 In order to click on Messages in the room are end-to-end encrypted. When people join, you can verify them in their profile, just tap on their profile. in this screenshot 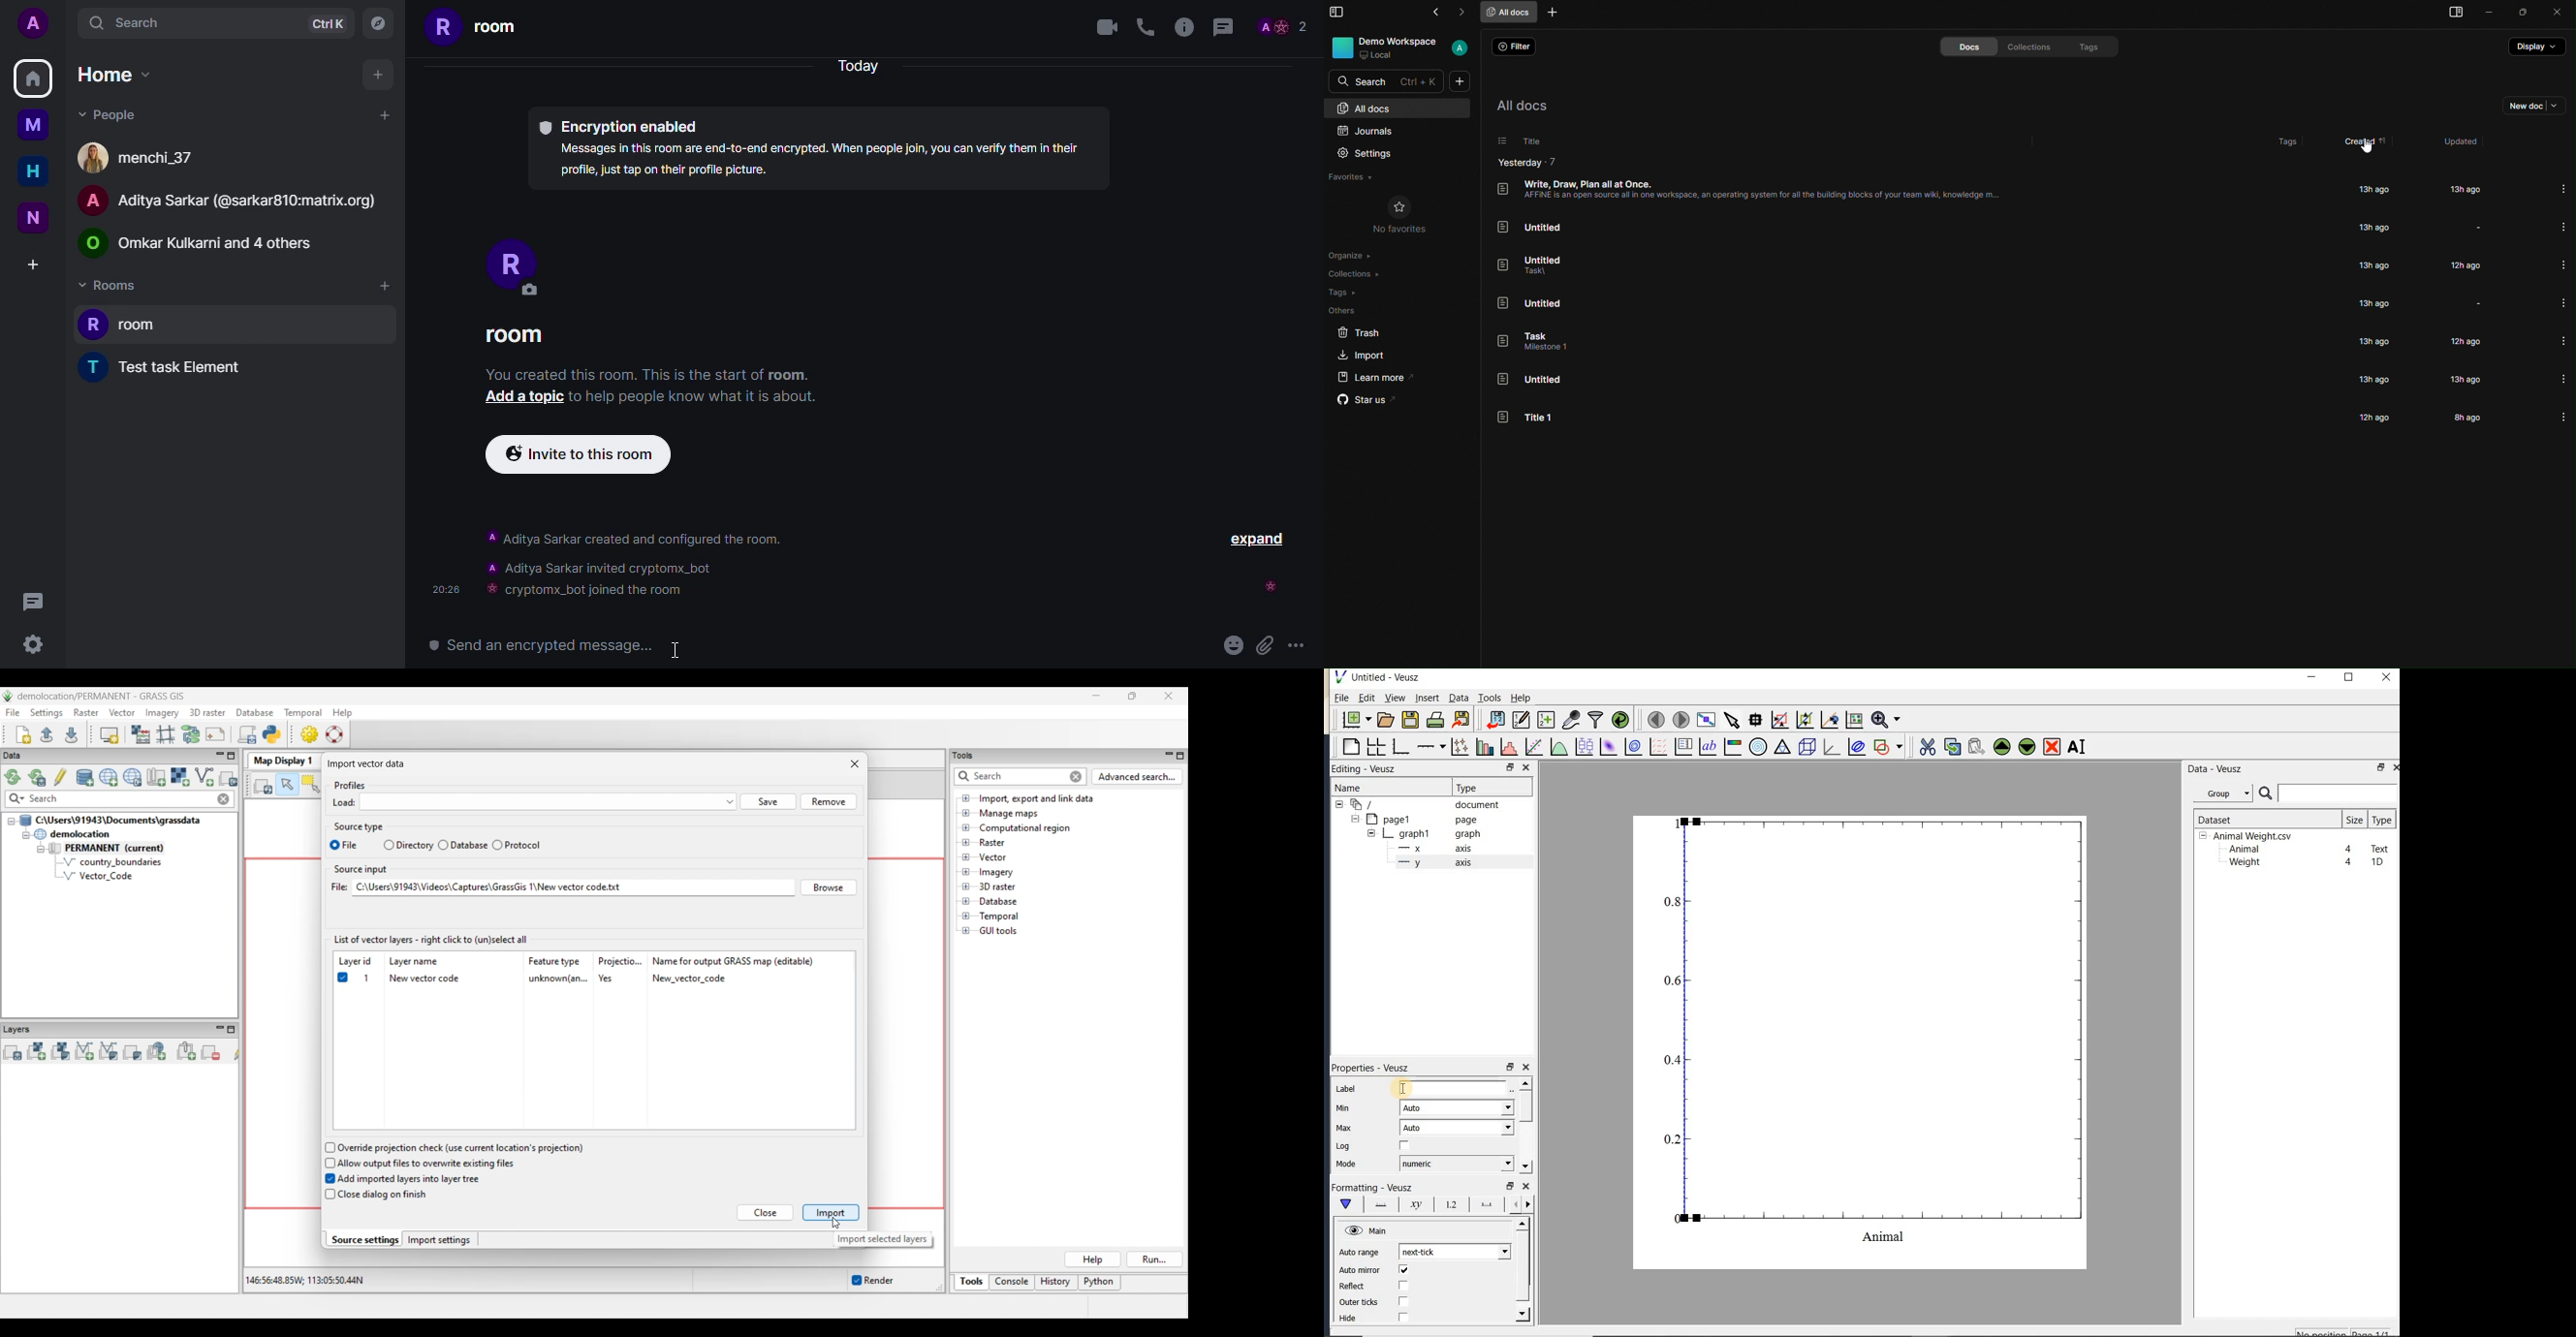, I will do `click(822, 159)`.